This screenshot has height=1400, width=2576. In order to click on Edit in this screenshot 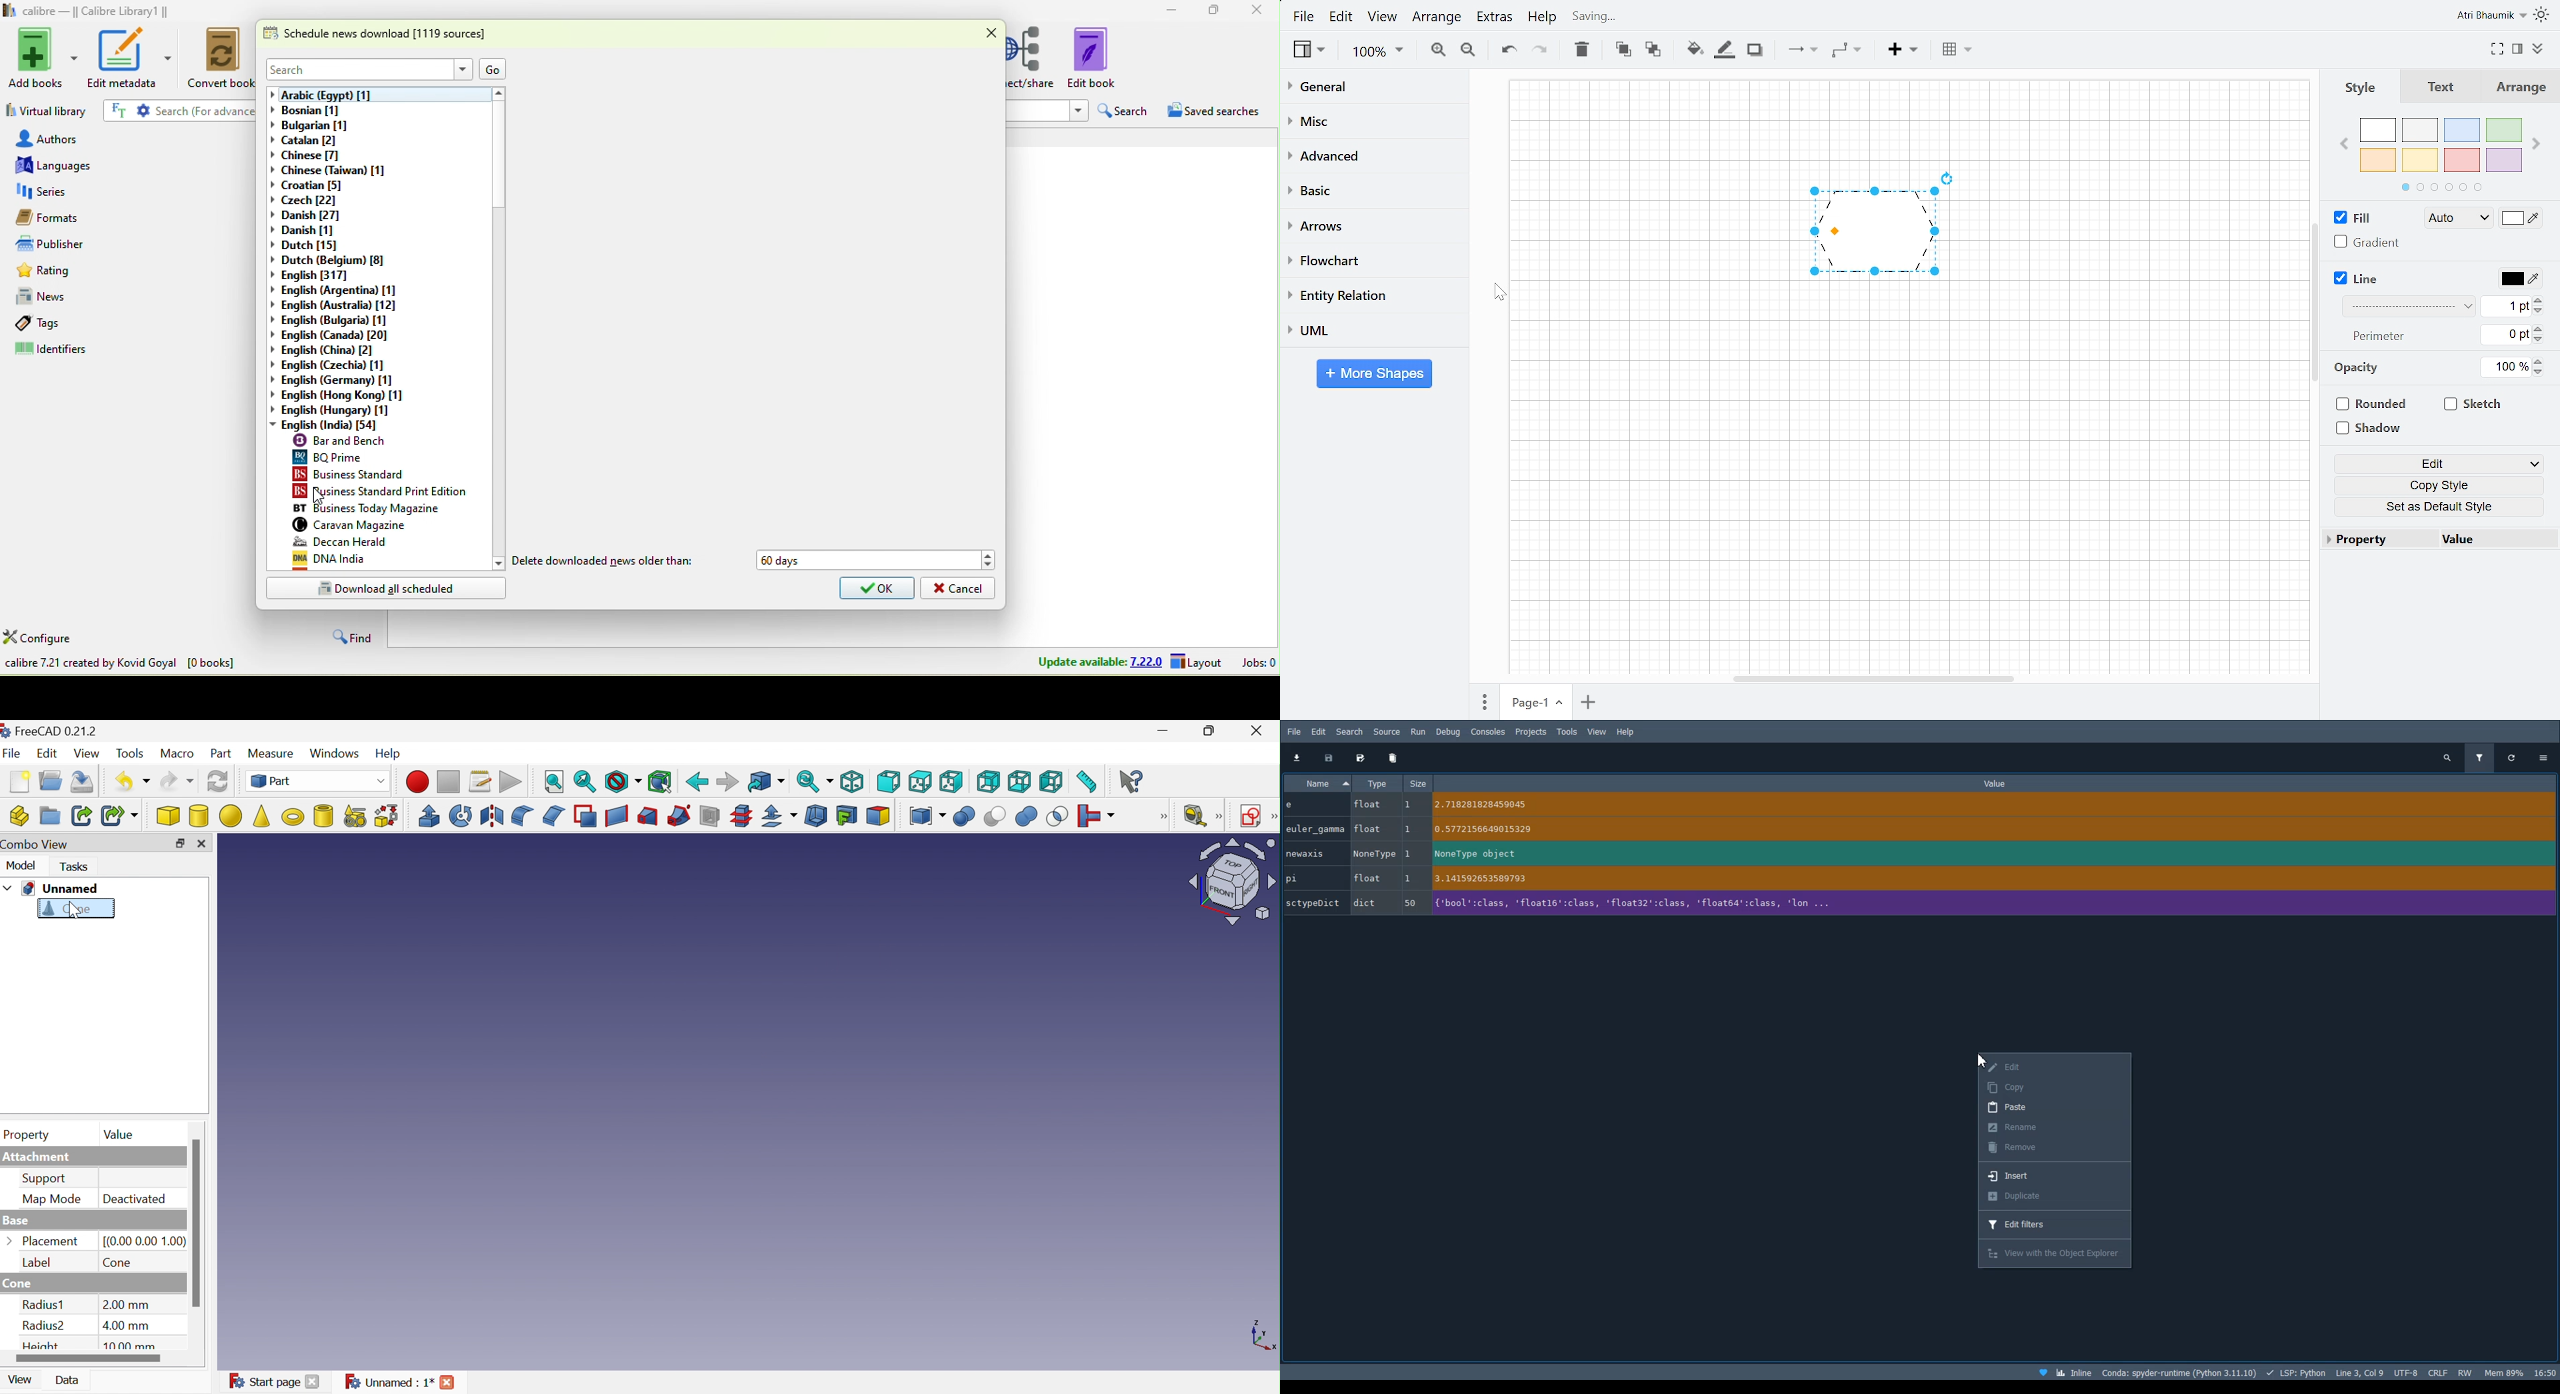, I will do `click(2056, 1065)`.